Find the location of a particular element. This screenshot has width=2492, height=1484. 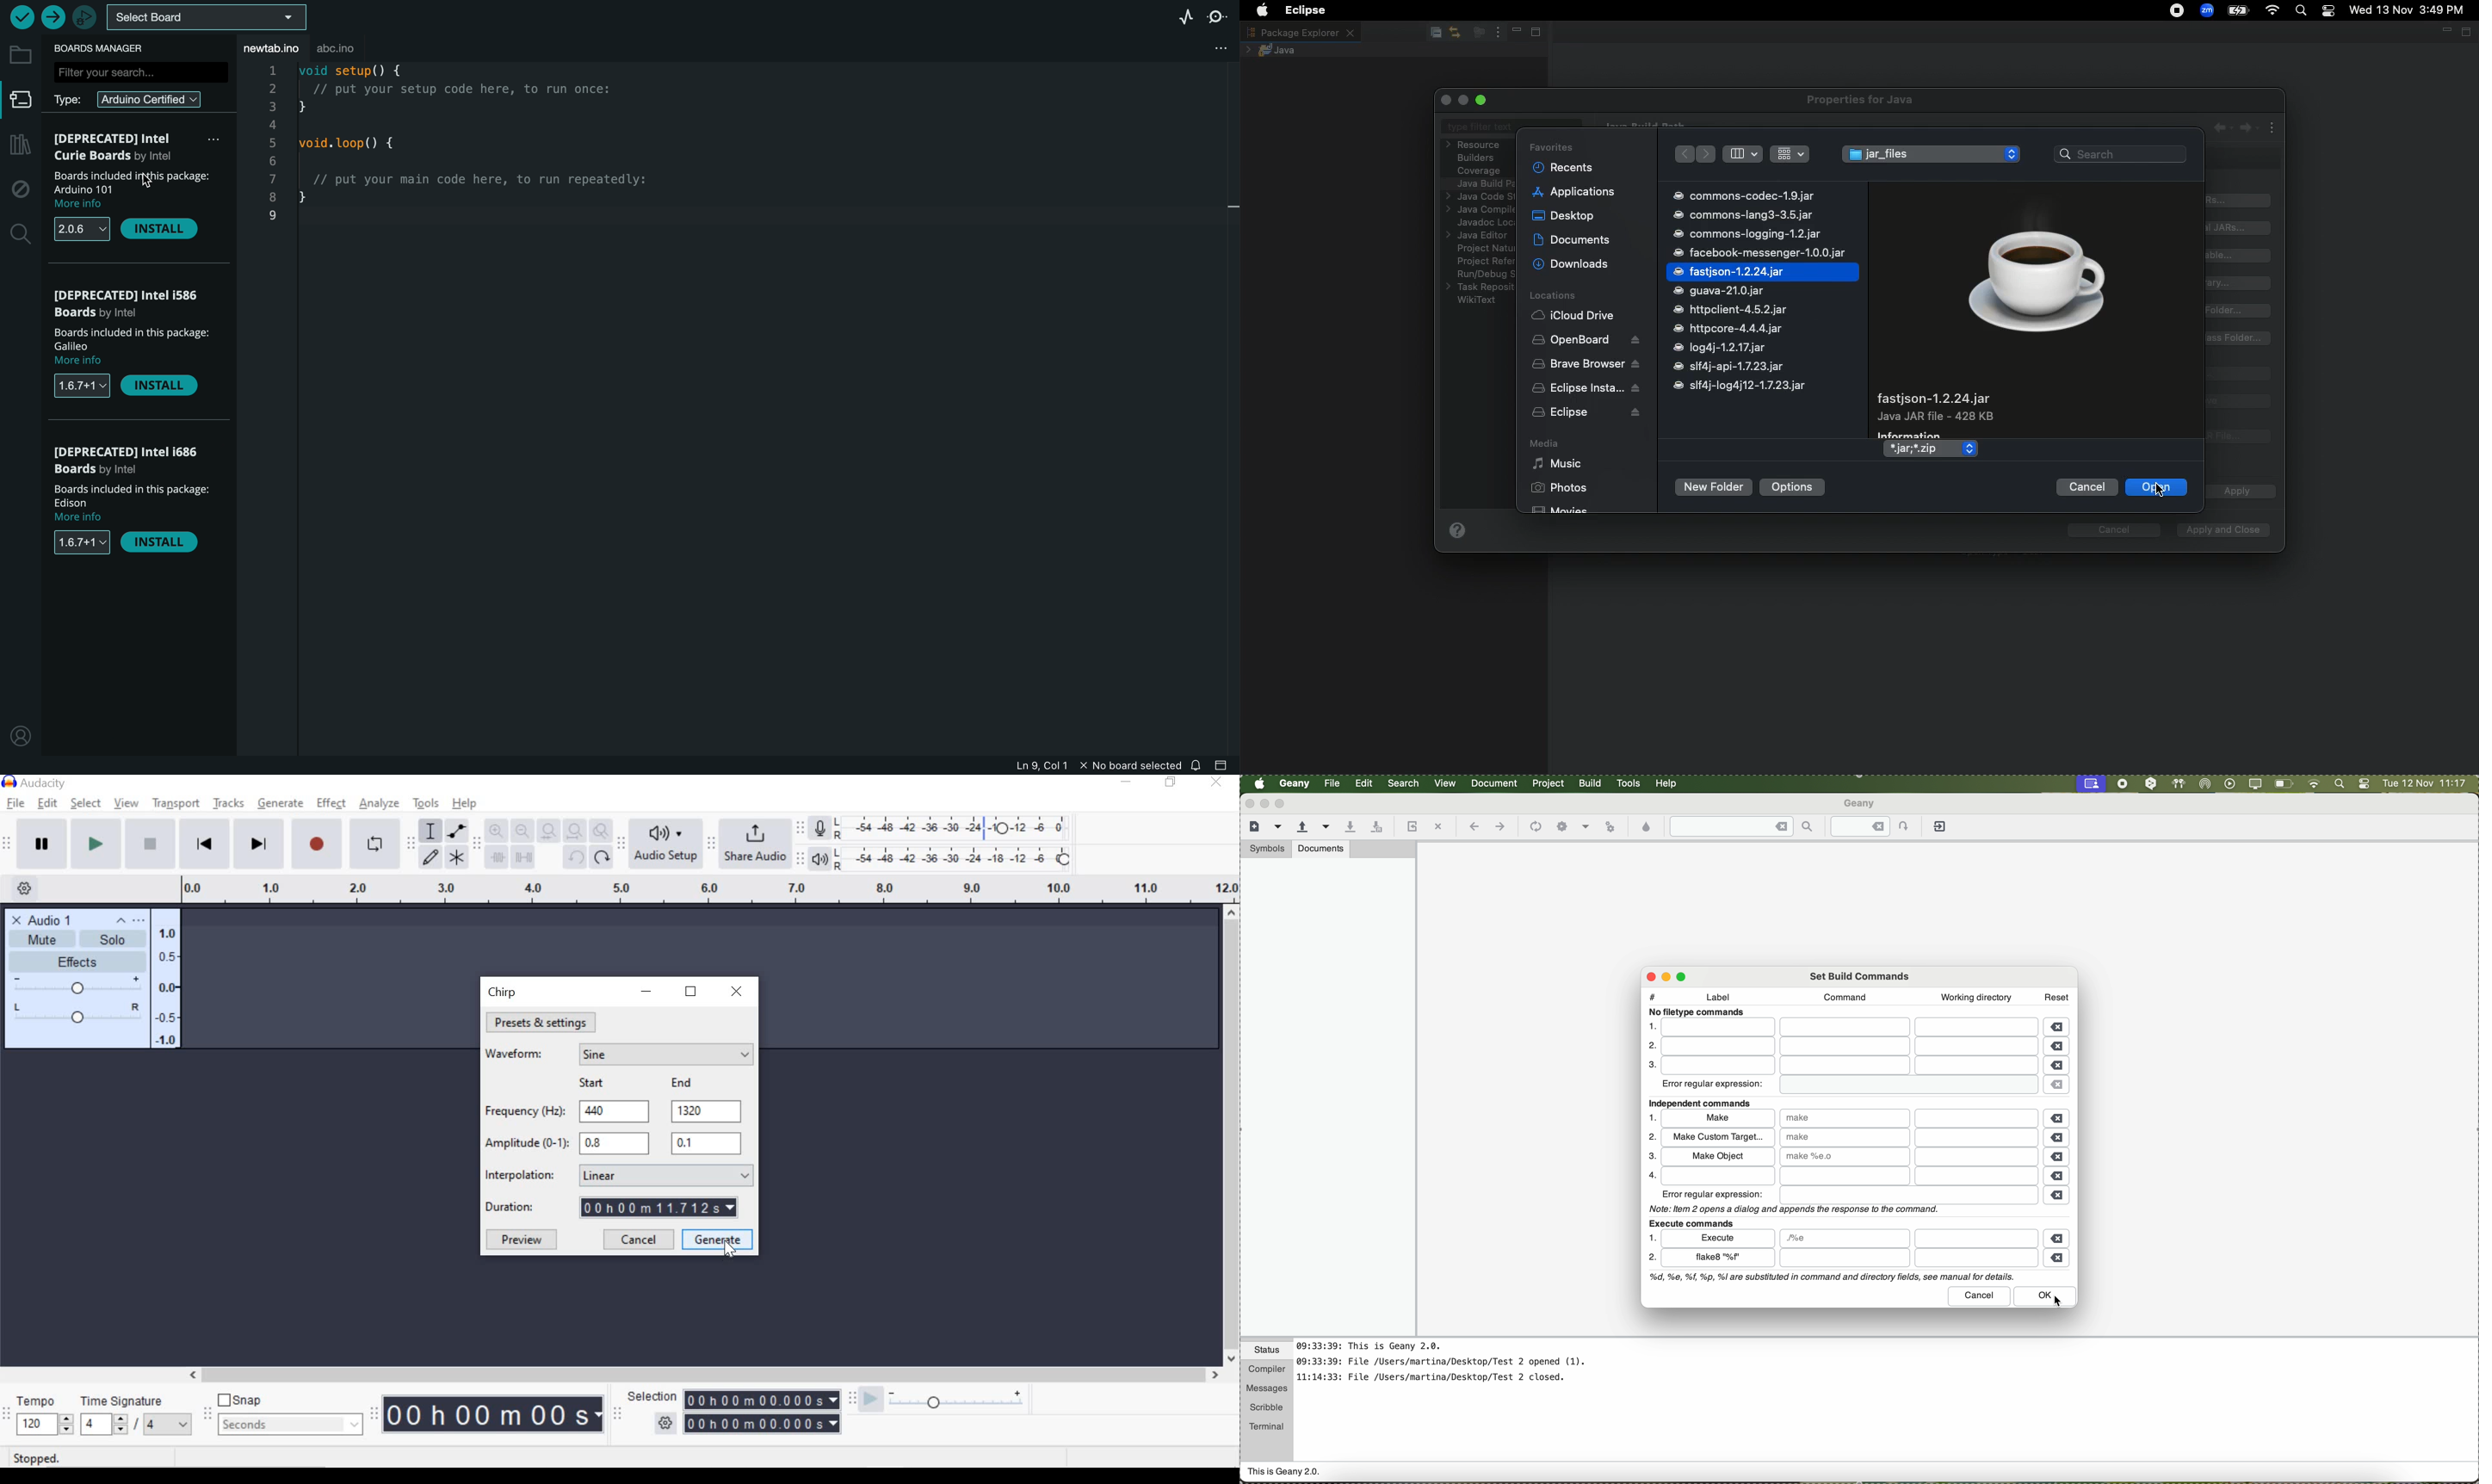

silence audio selection is located at coordinates (524, 857).